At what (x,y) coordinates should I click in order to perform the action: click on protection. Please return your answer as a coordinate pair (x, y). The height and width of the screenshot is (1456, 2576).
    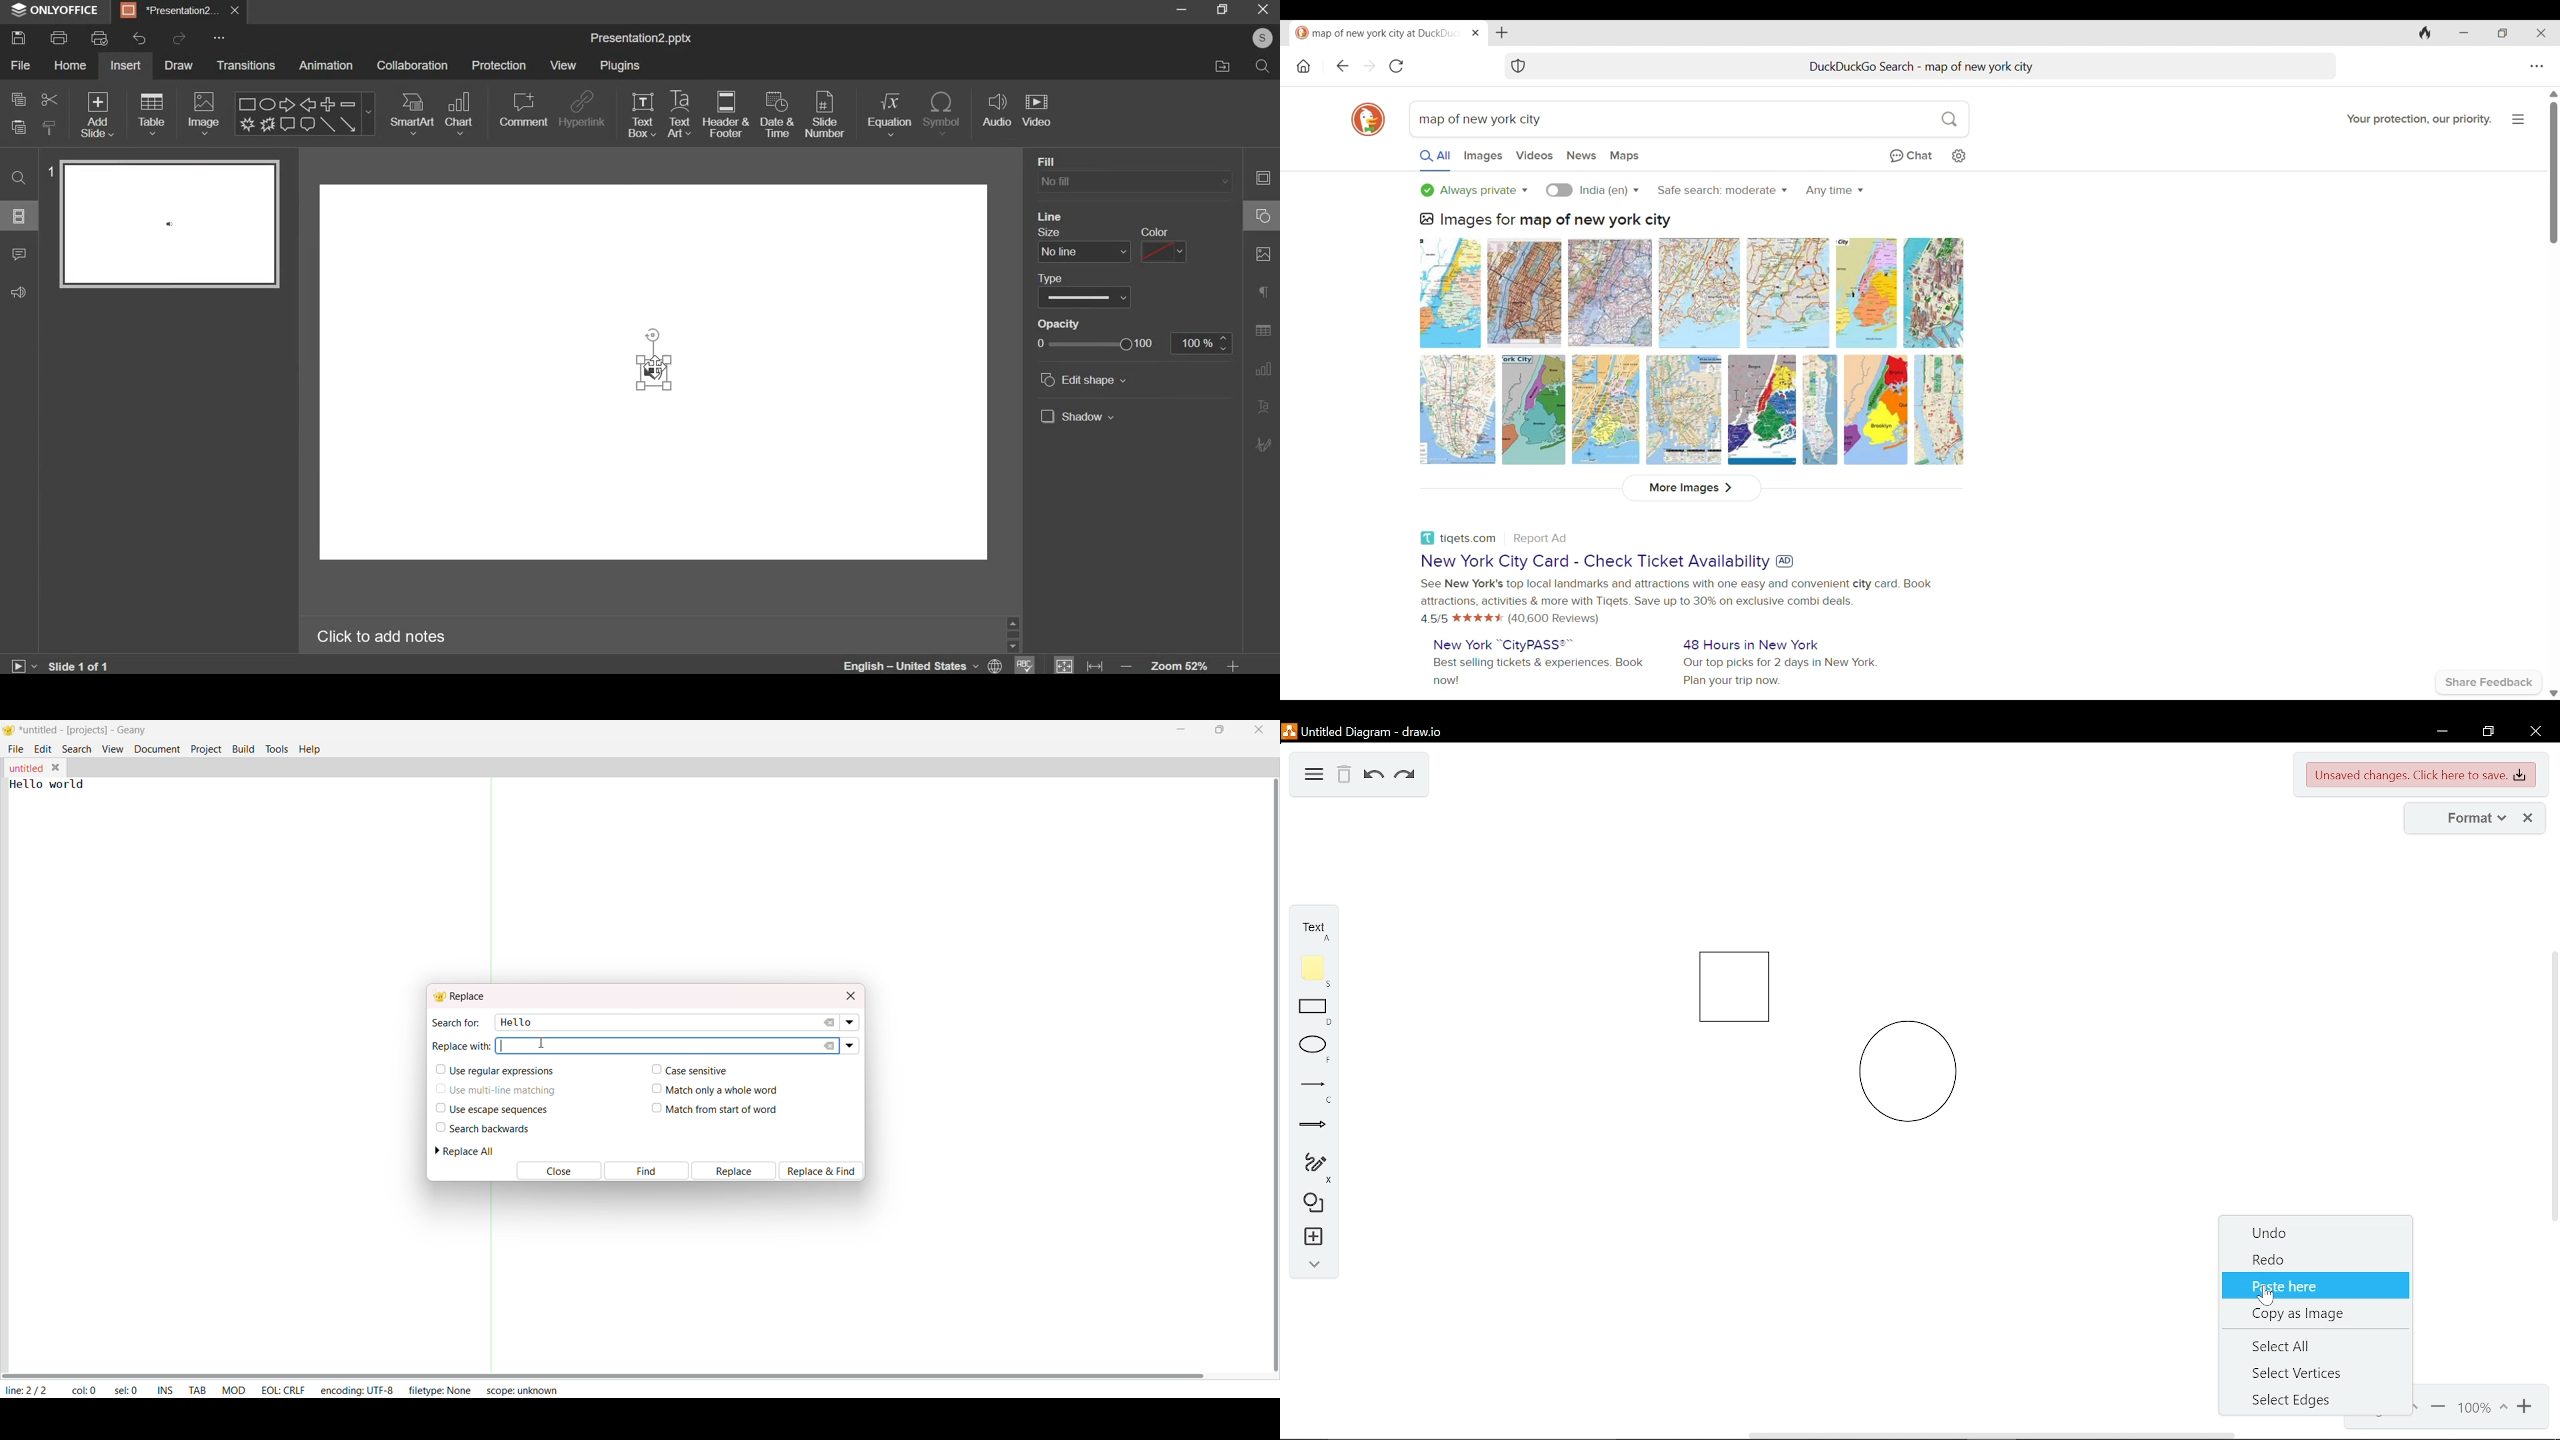
    Looking at the image, I should click on (498, 65).